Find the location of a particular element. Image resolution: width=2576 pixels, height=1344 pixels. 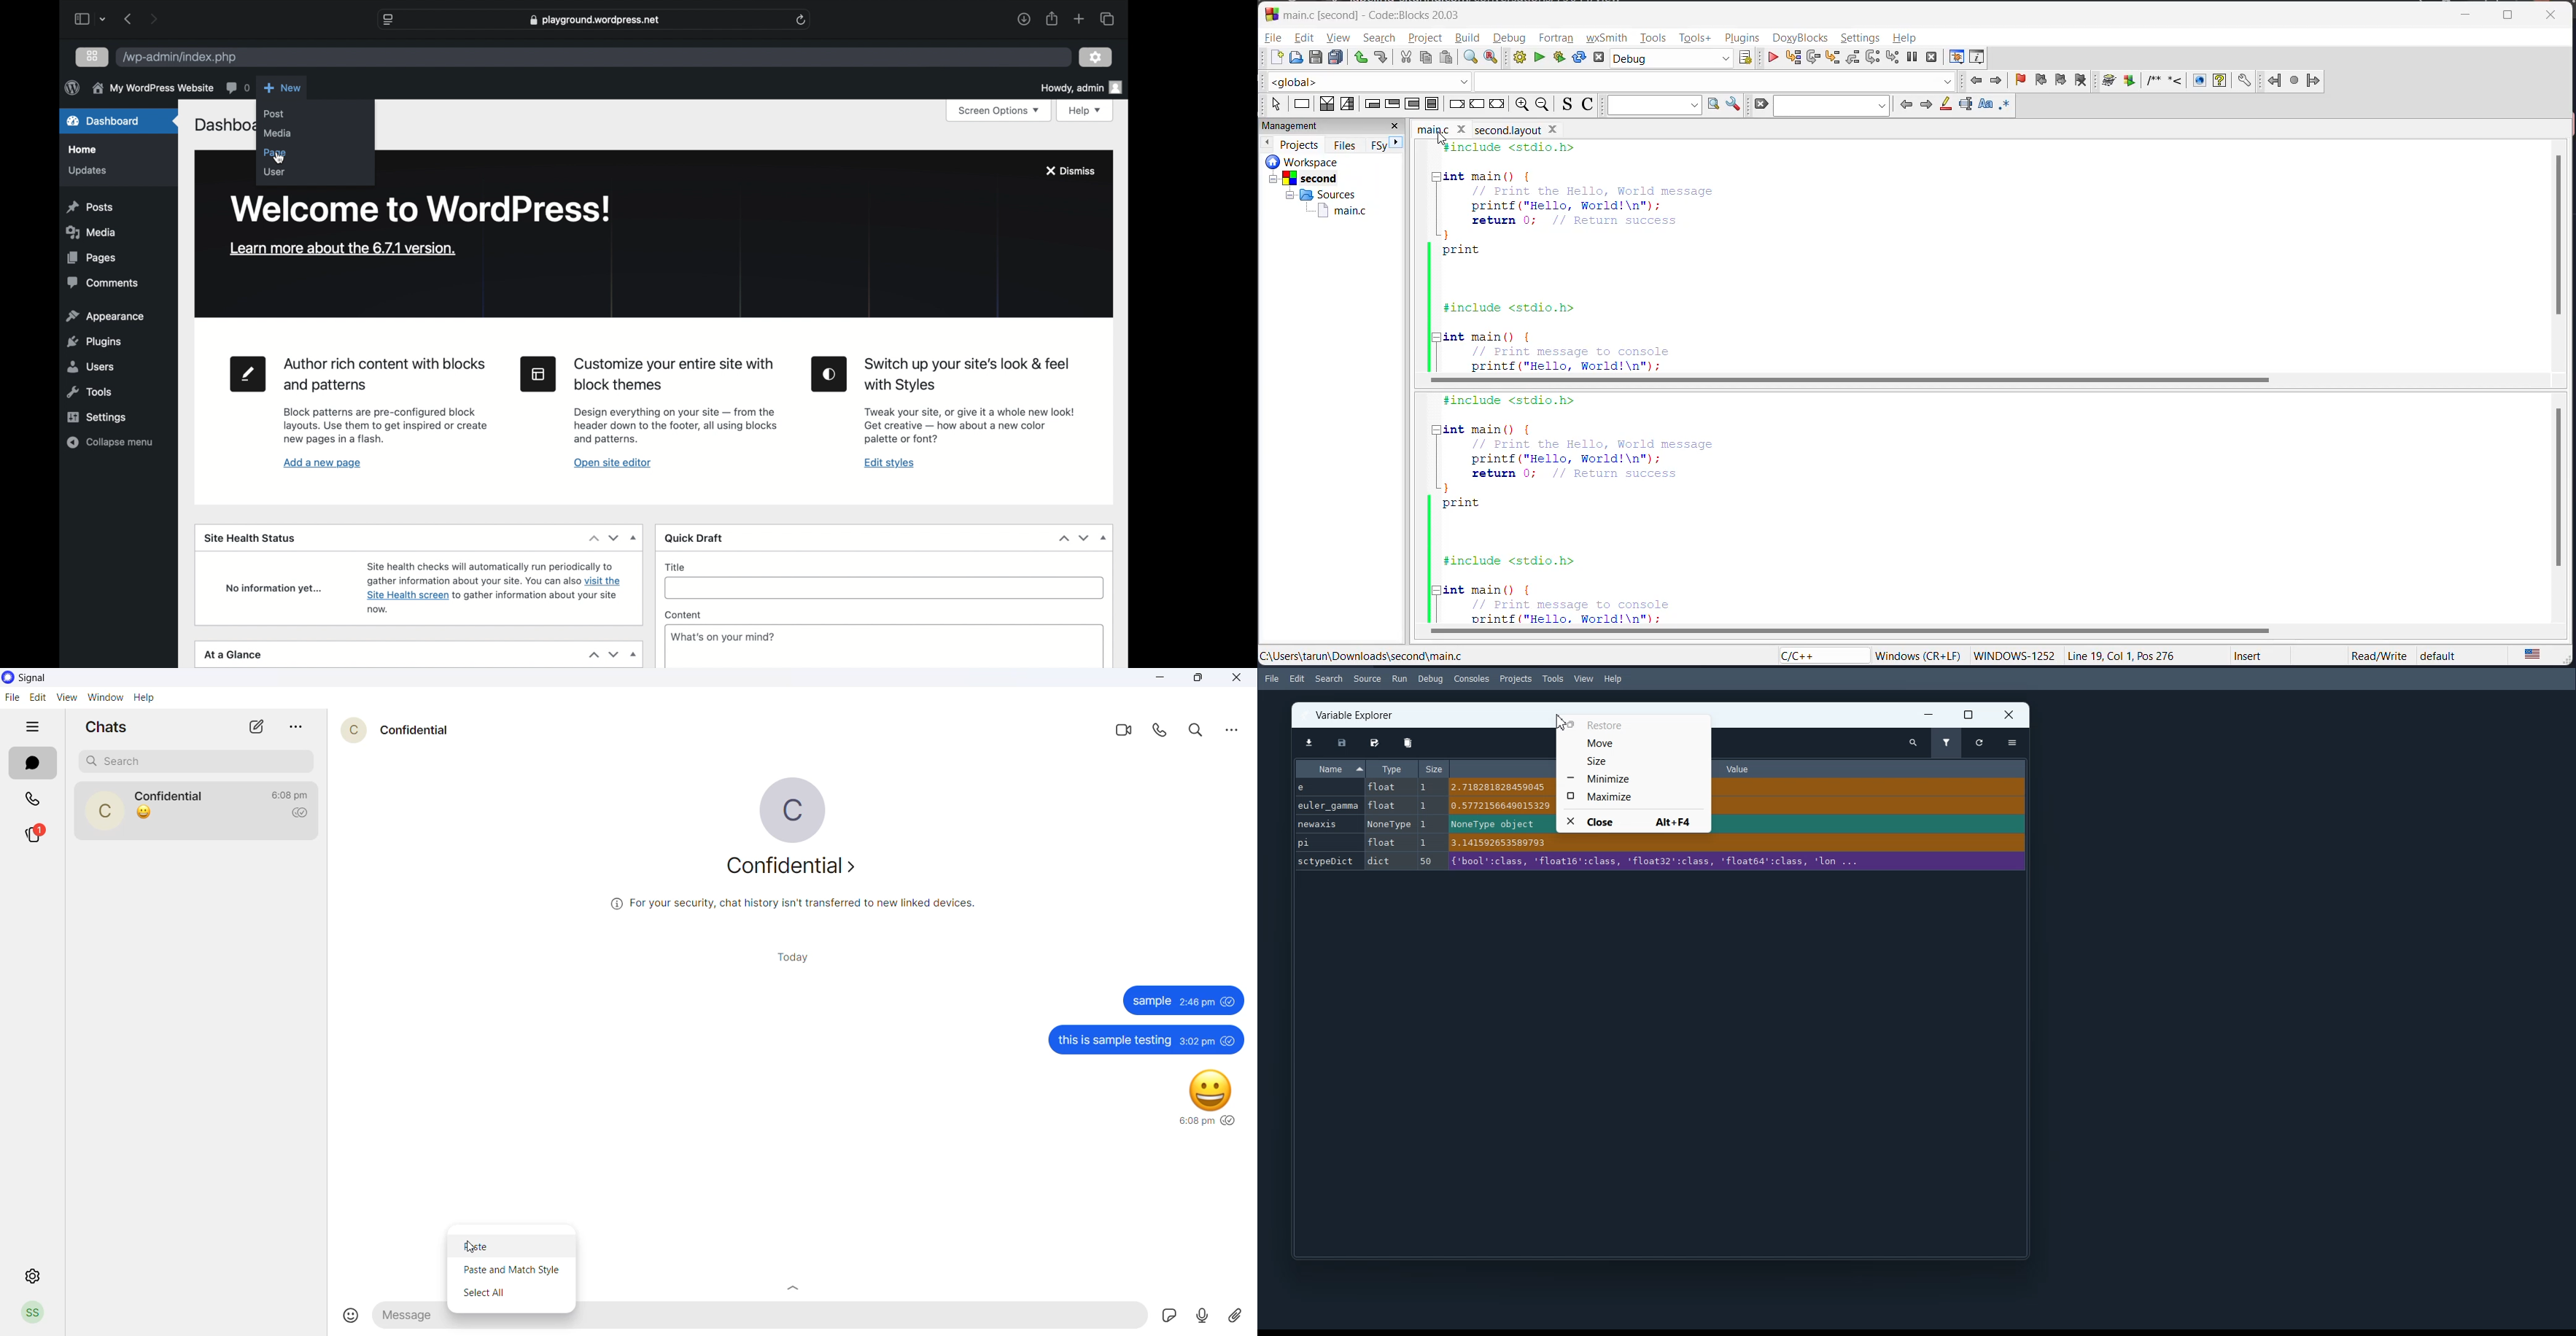

1 is located at coordinates (1424, 805).